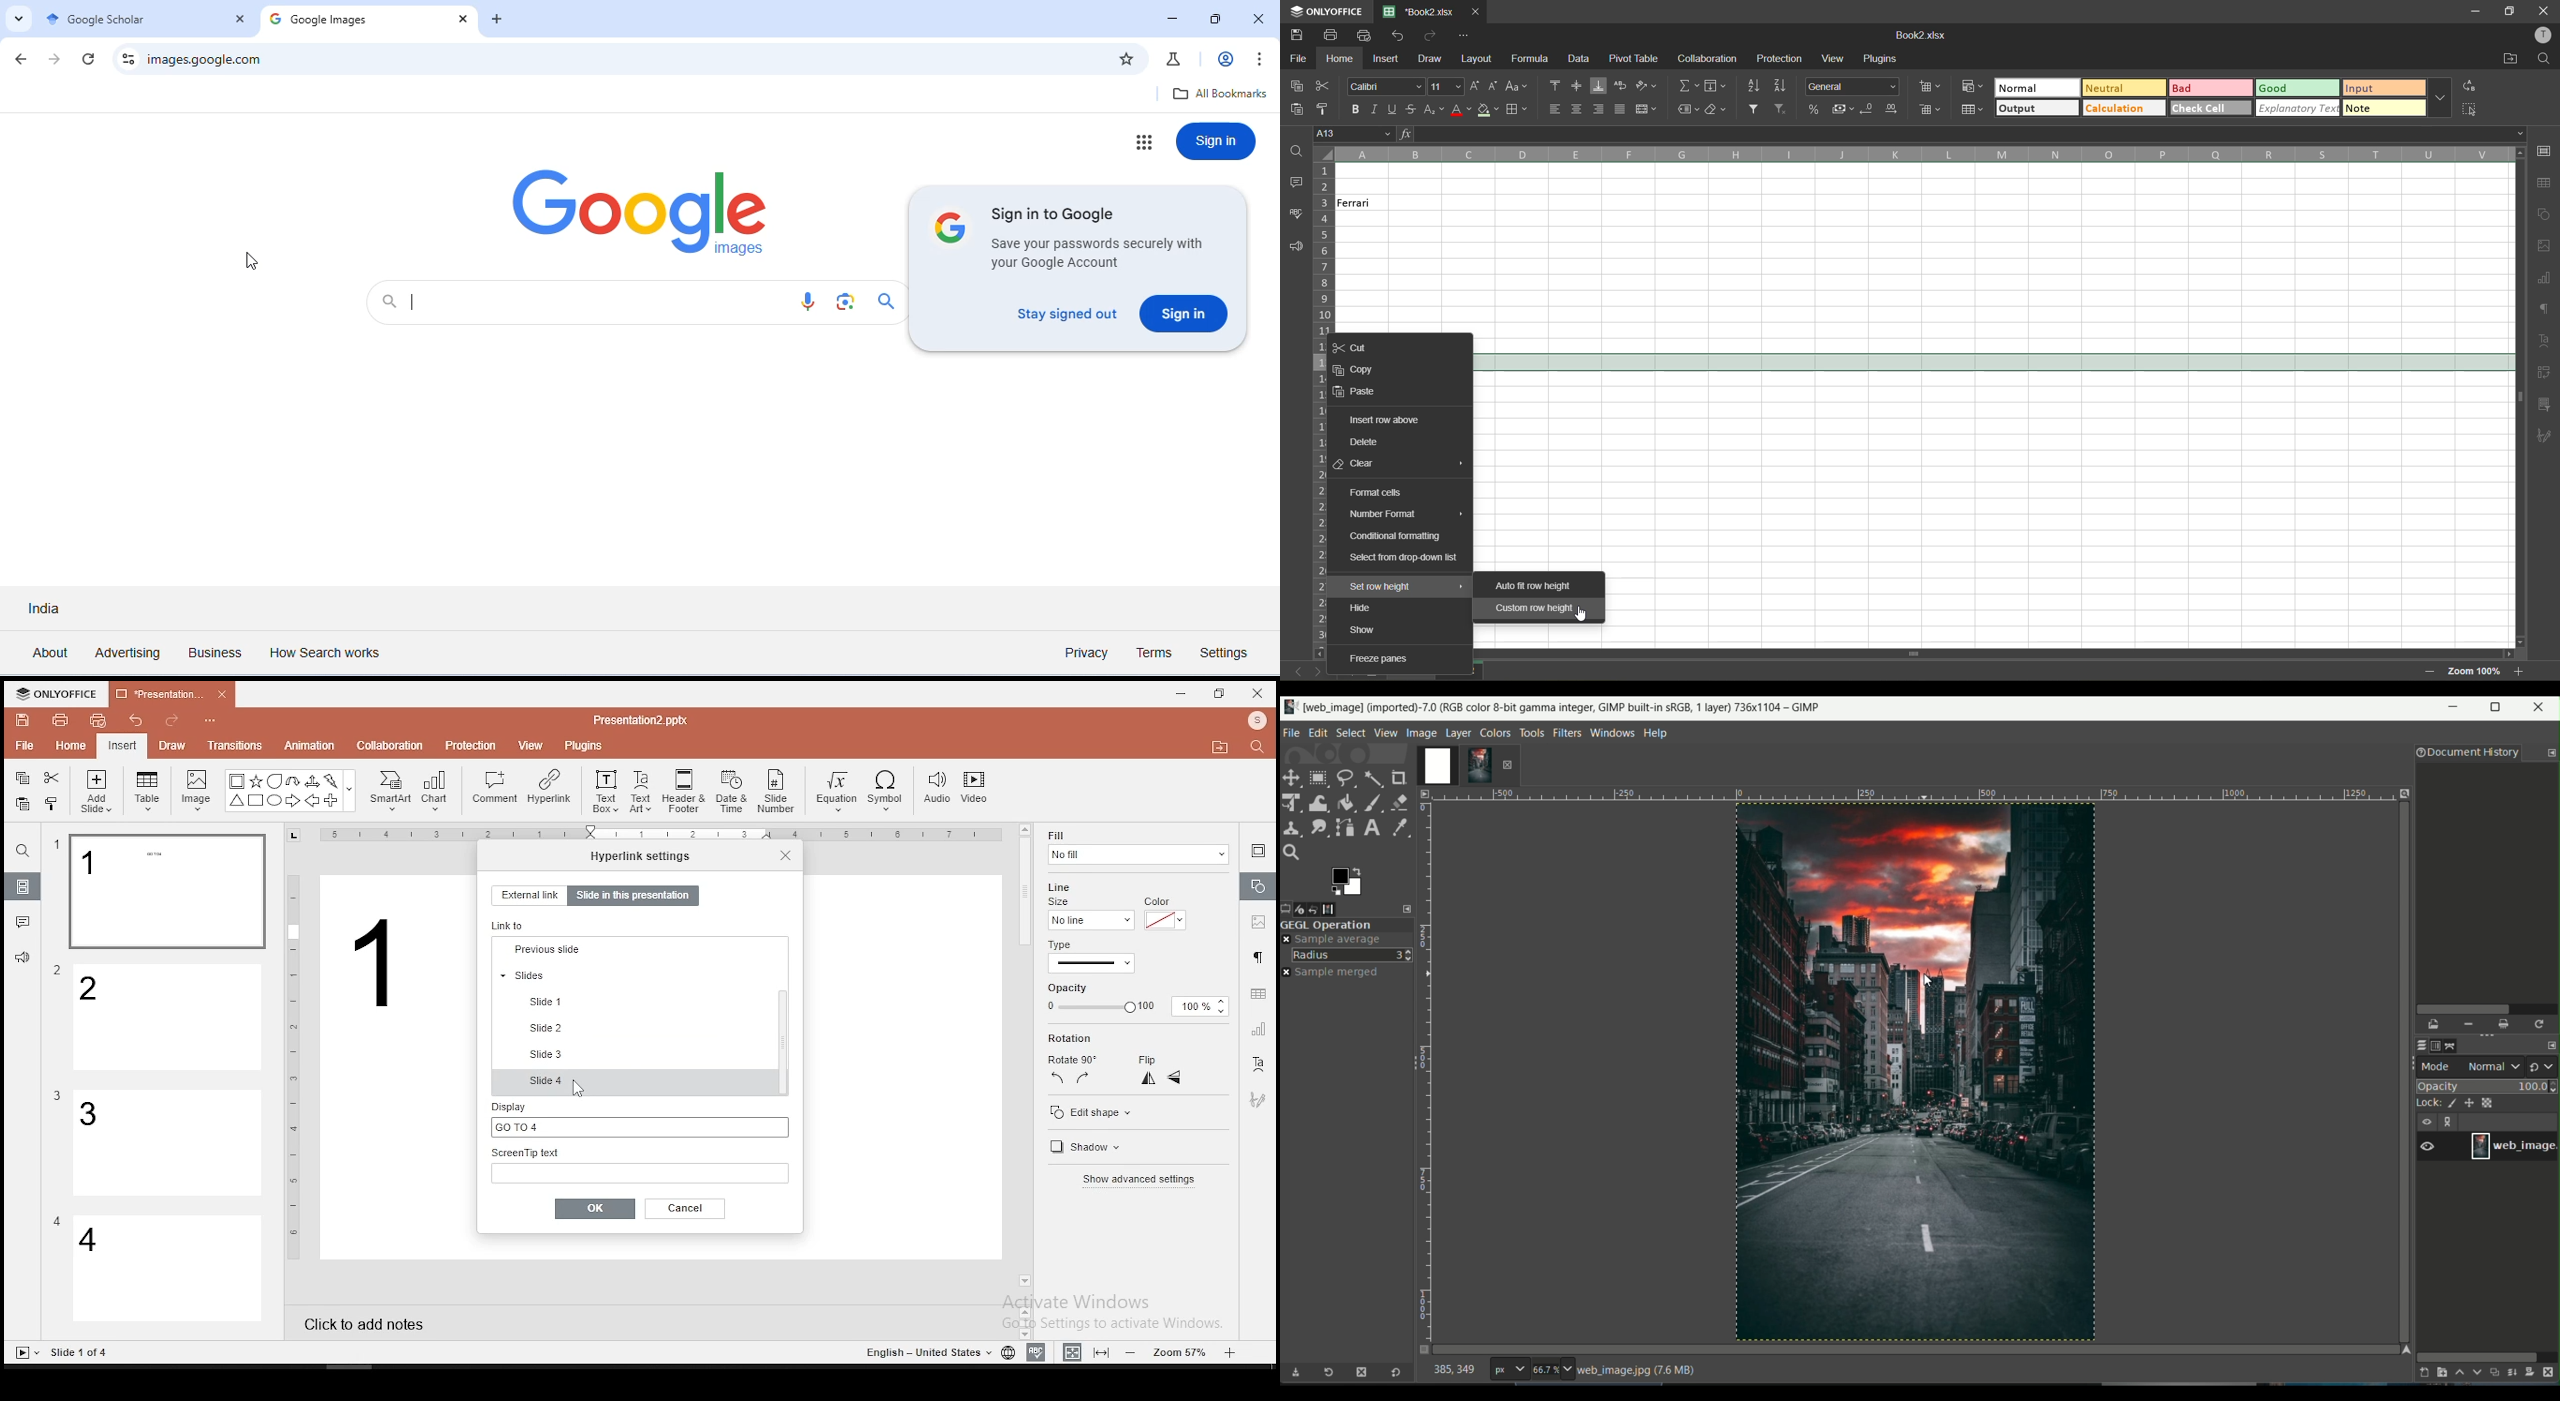  I want to click on paste, so click(1358, 392).